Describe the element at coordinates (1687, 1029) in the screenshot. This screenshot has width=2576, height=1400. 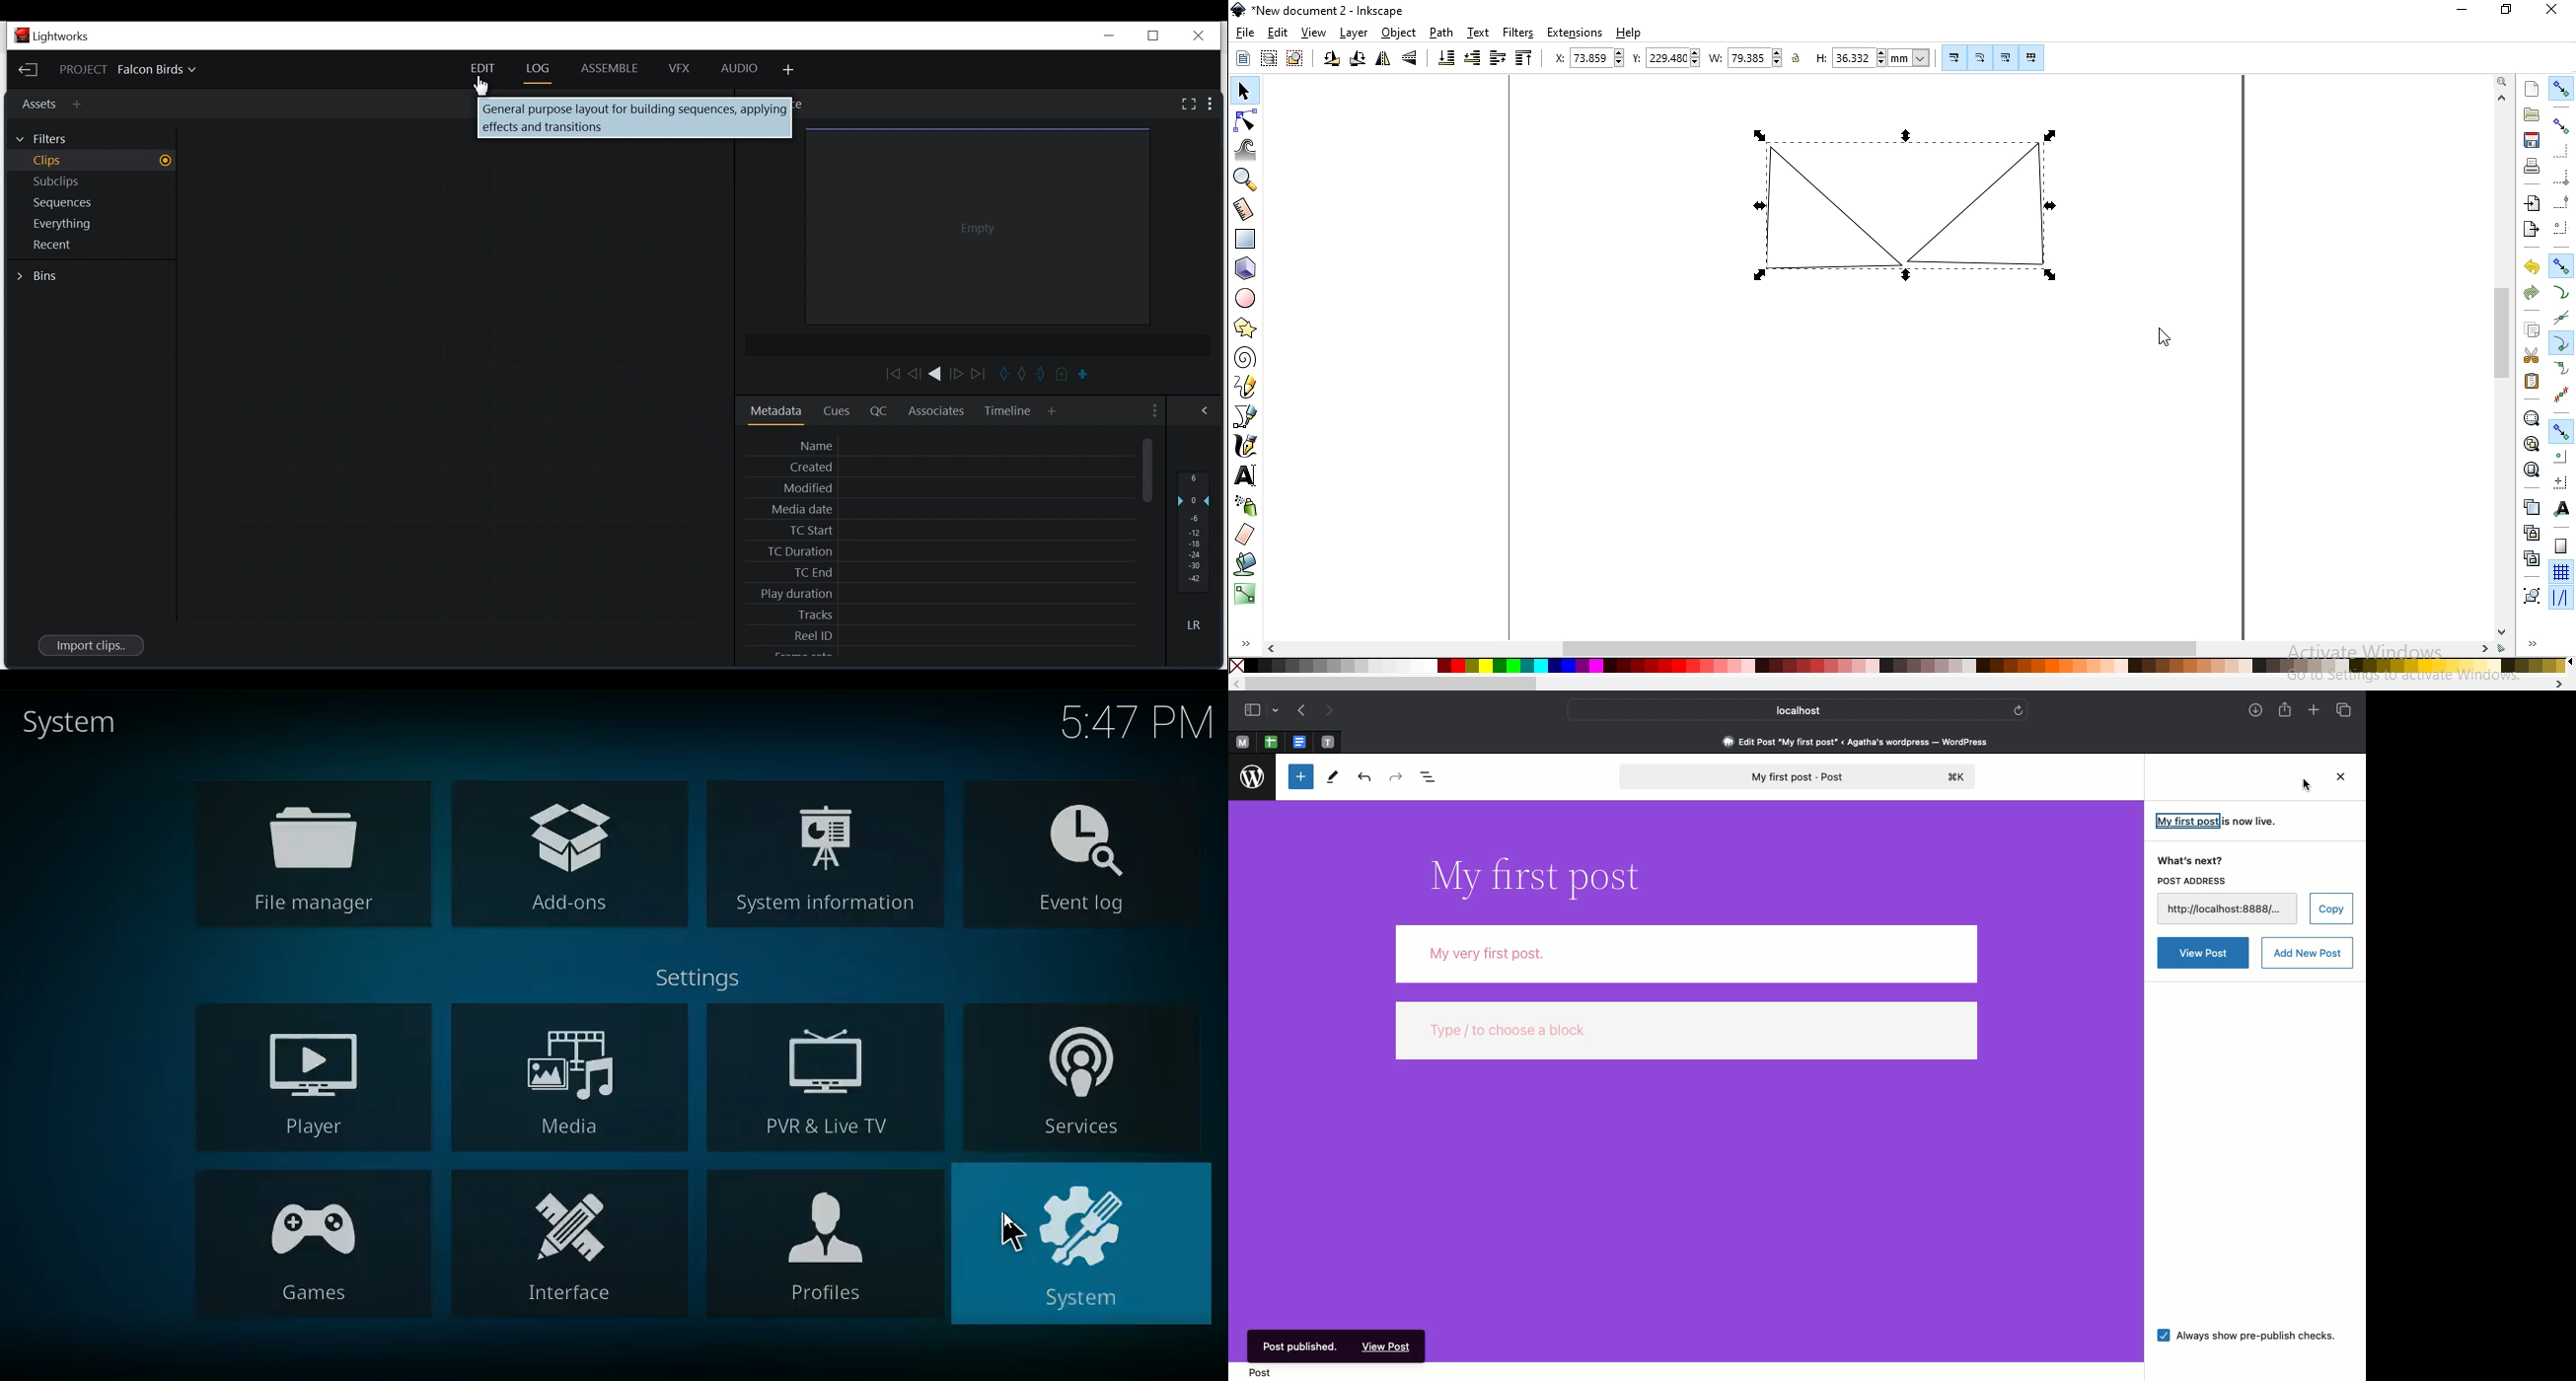
I see `type / to choose a block` at that location.